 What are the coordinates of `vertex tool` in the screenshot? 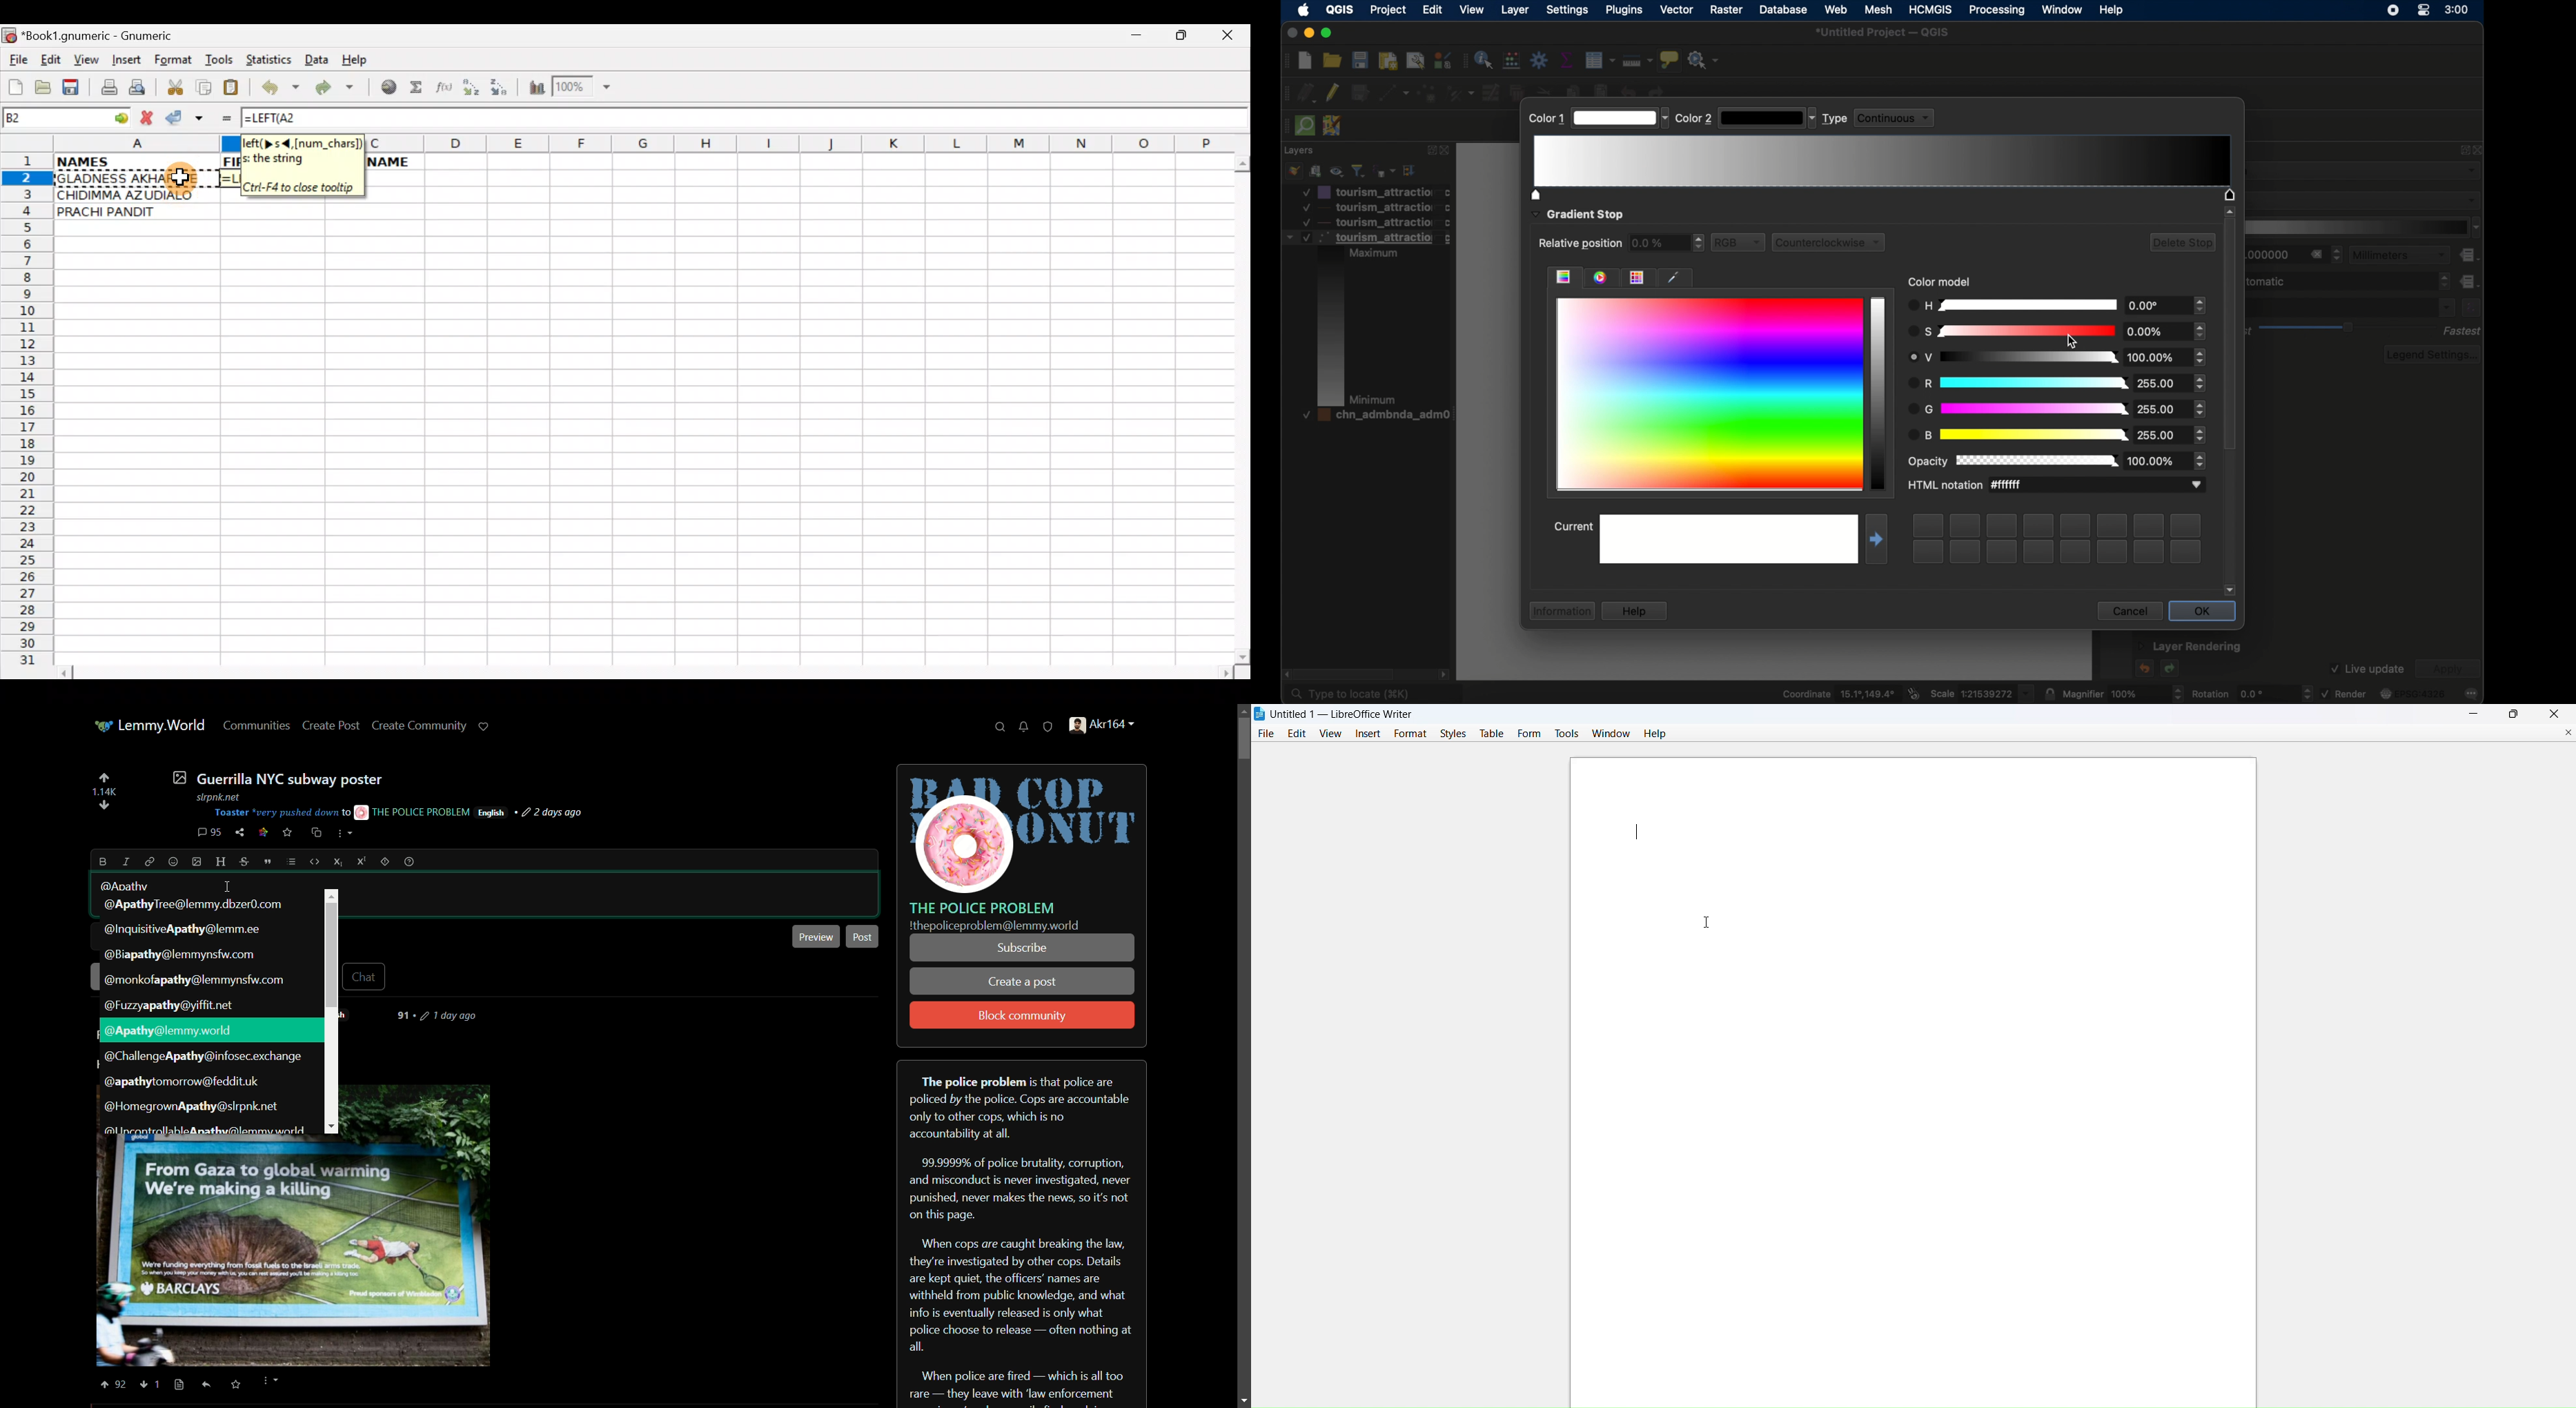 It's located at (1460, 93).